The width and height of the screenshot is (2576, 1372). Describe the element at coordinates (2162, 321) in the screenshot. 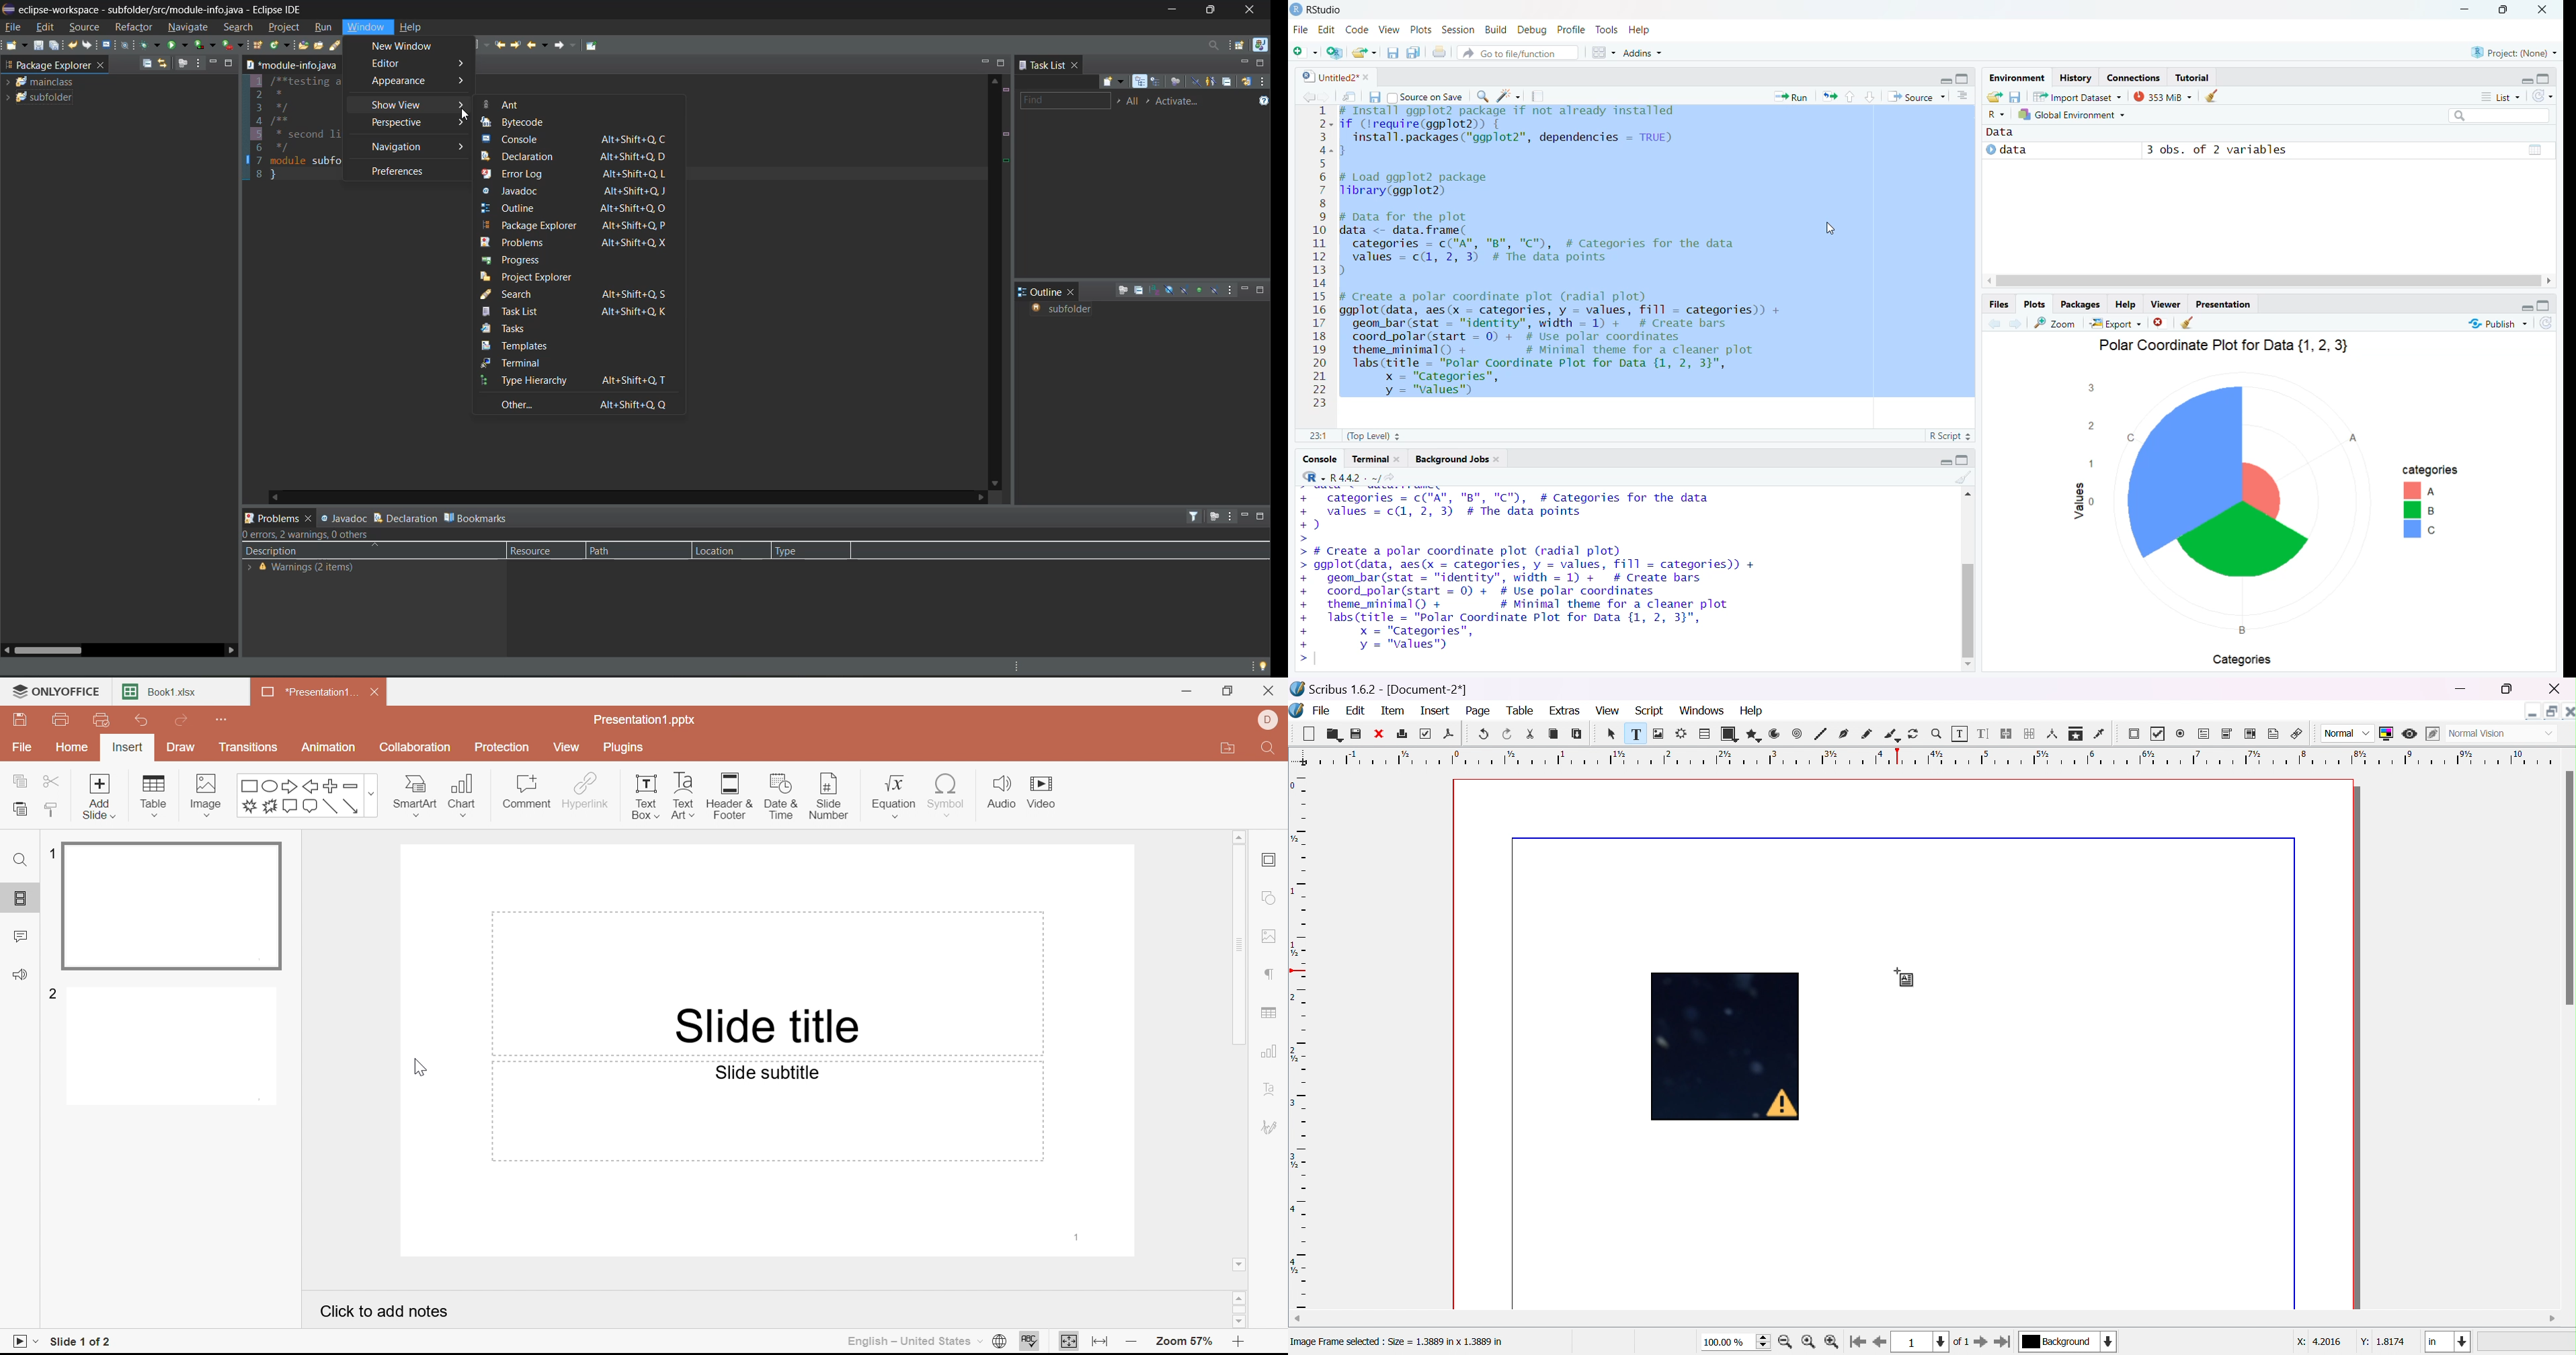

I see `clear current plots` at that location.